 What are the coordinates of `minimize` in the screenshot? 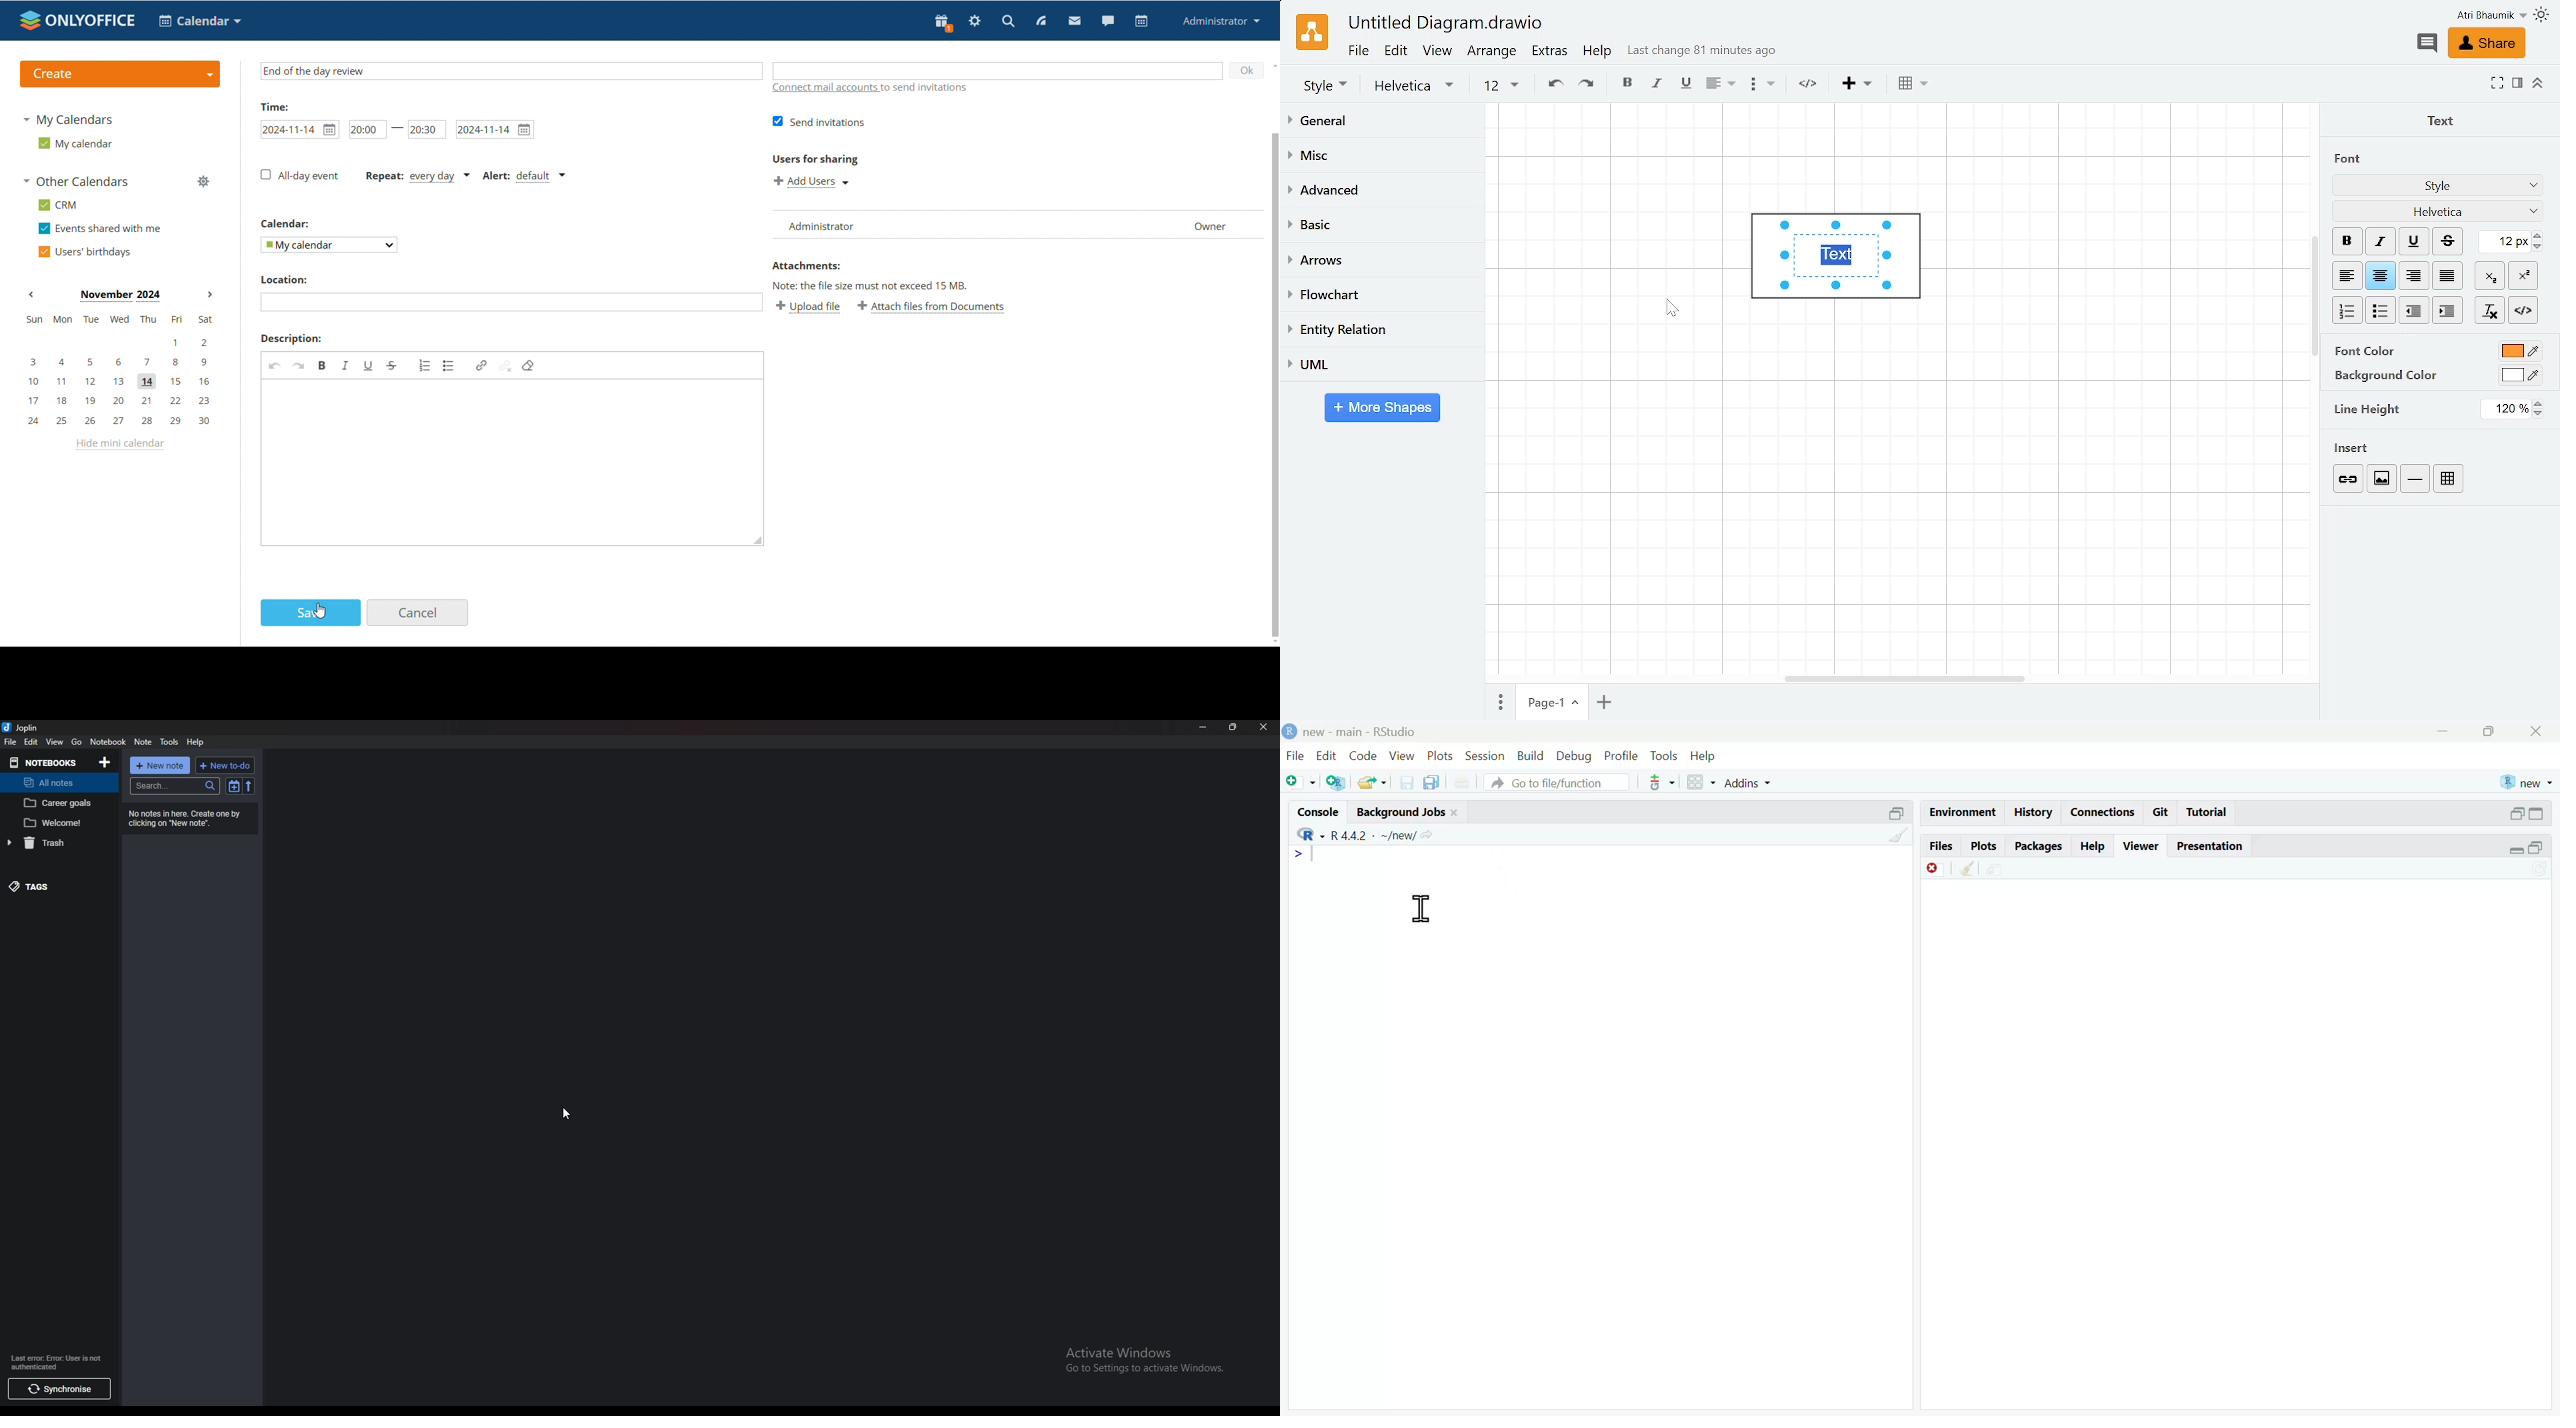 It's located at (1898, 810).